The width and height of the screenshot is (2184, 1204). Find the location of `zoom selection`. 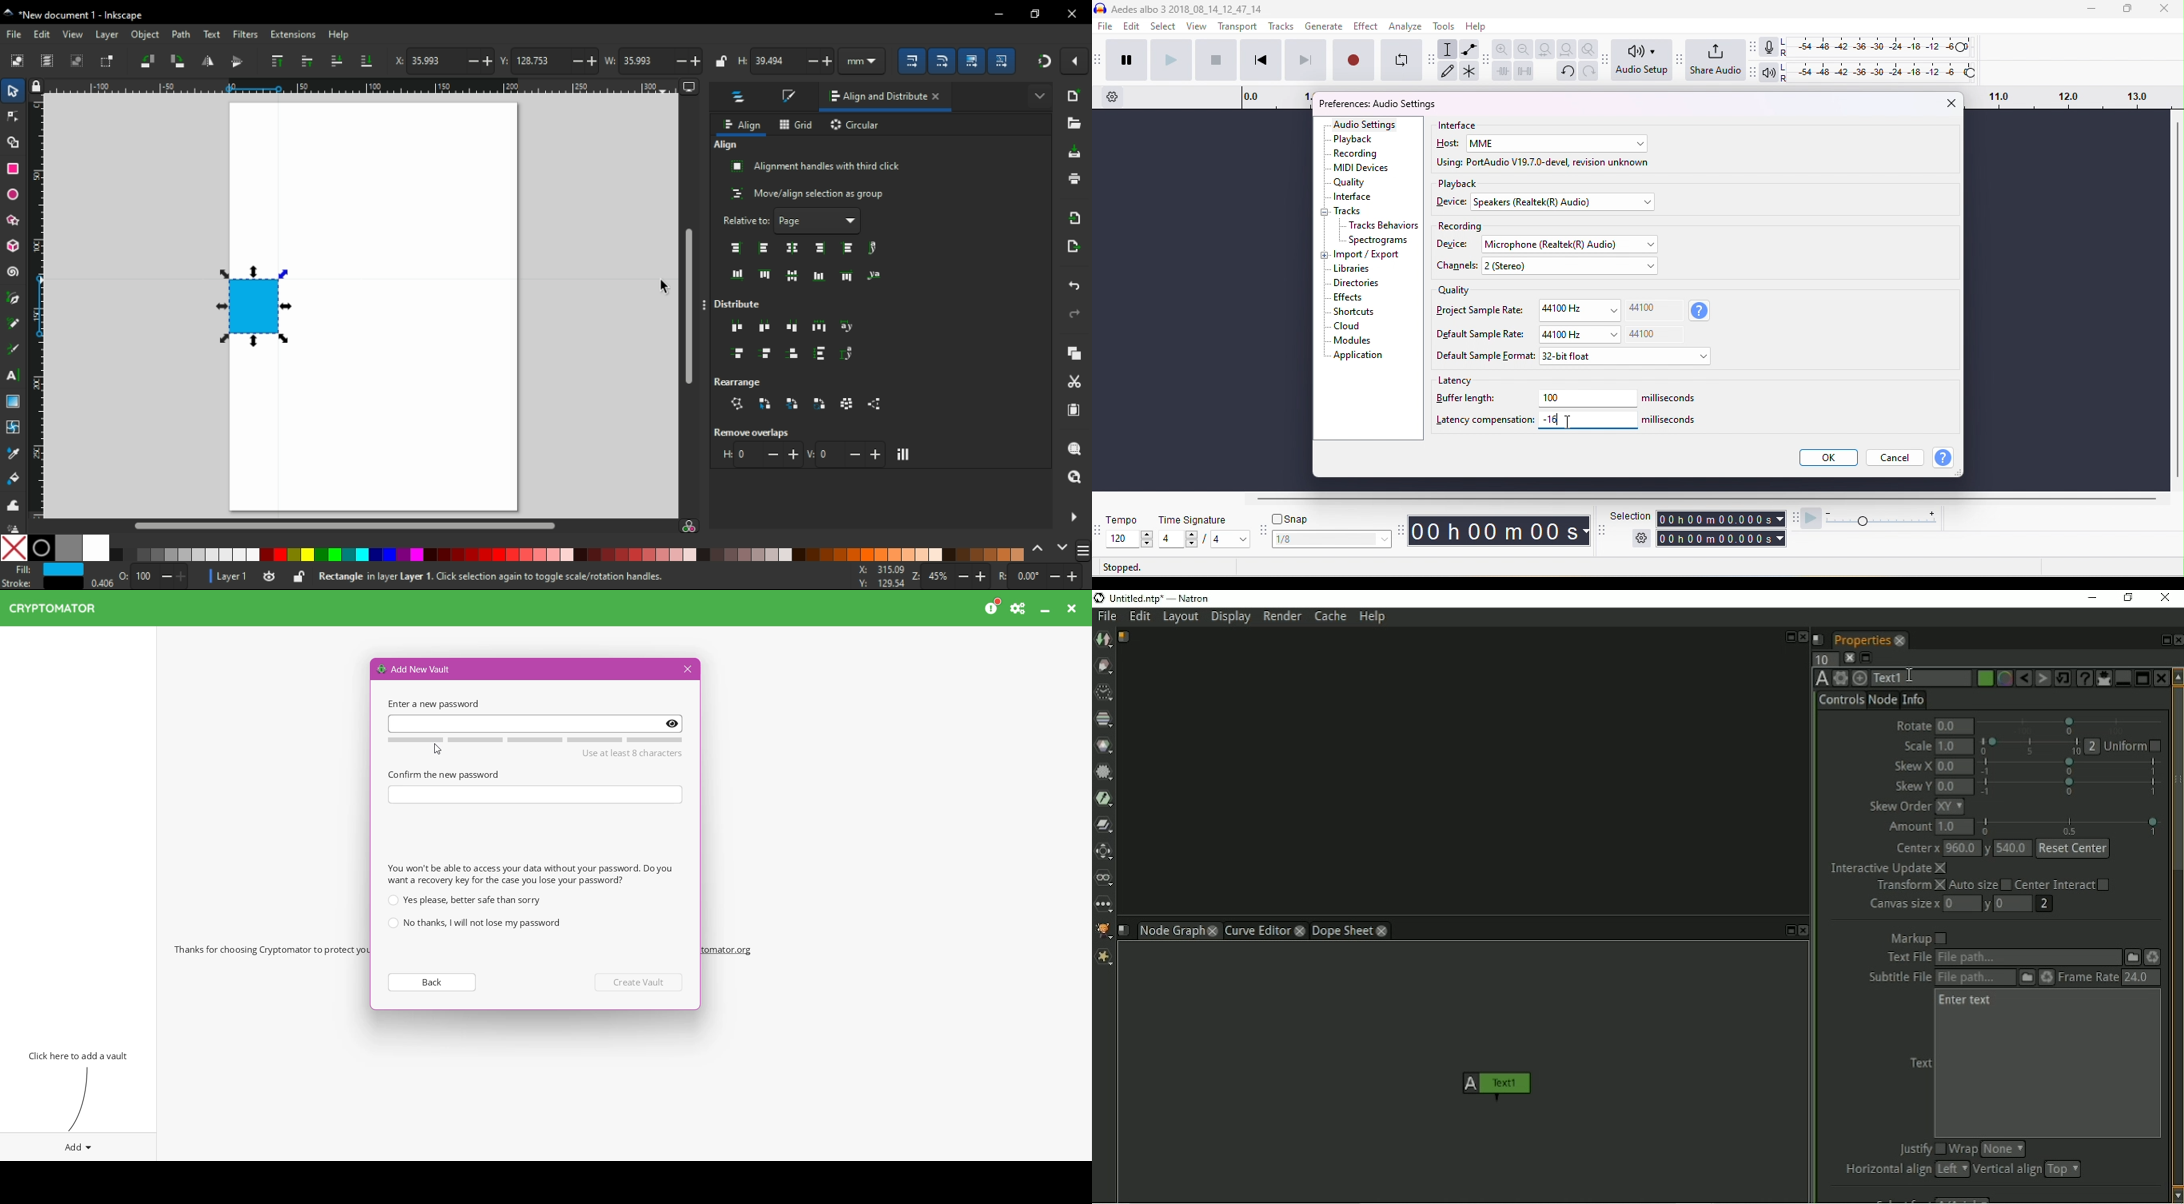

zoom selection is located at coordinates (1075, 450).